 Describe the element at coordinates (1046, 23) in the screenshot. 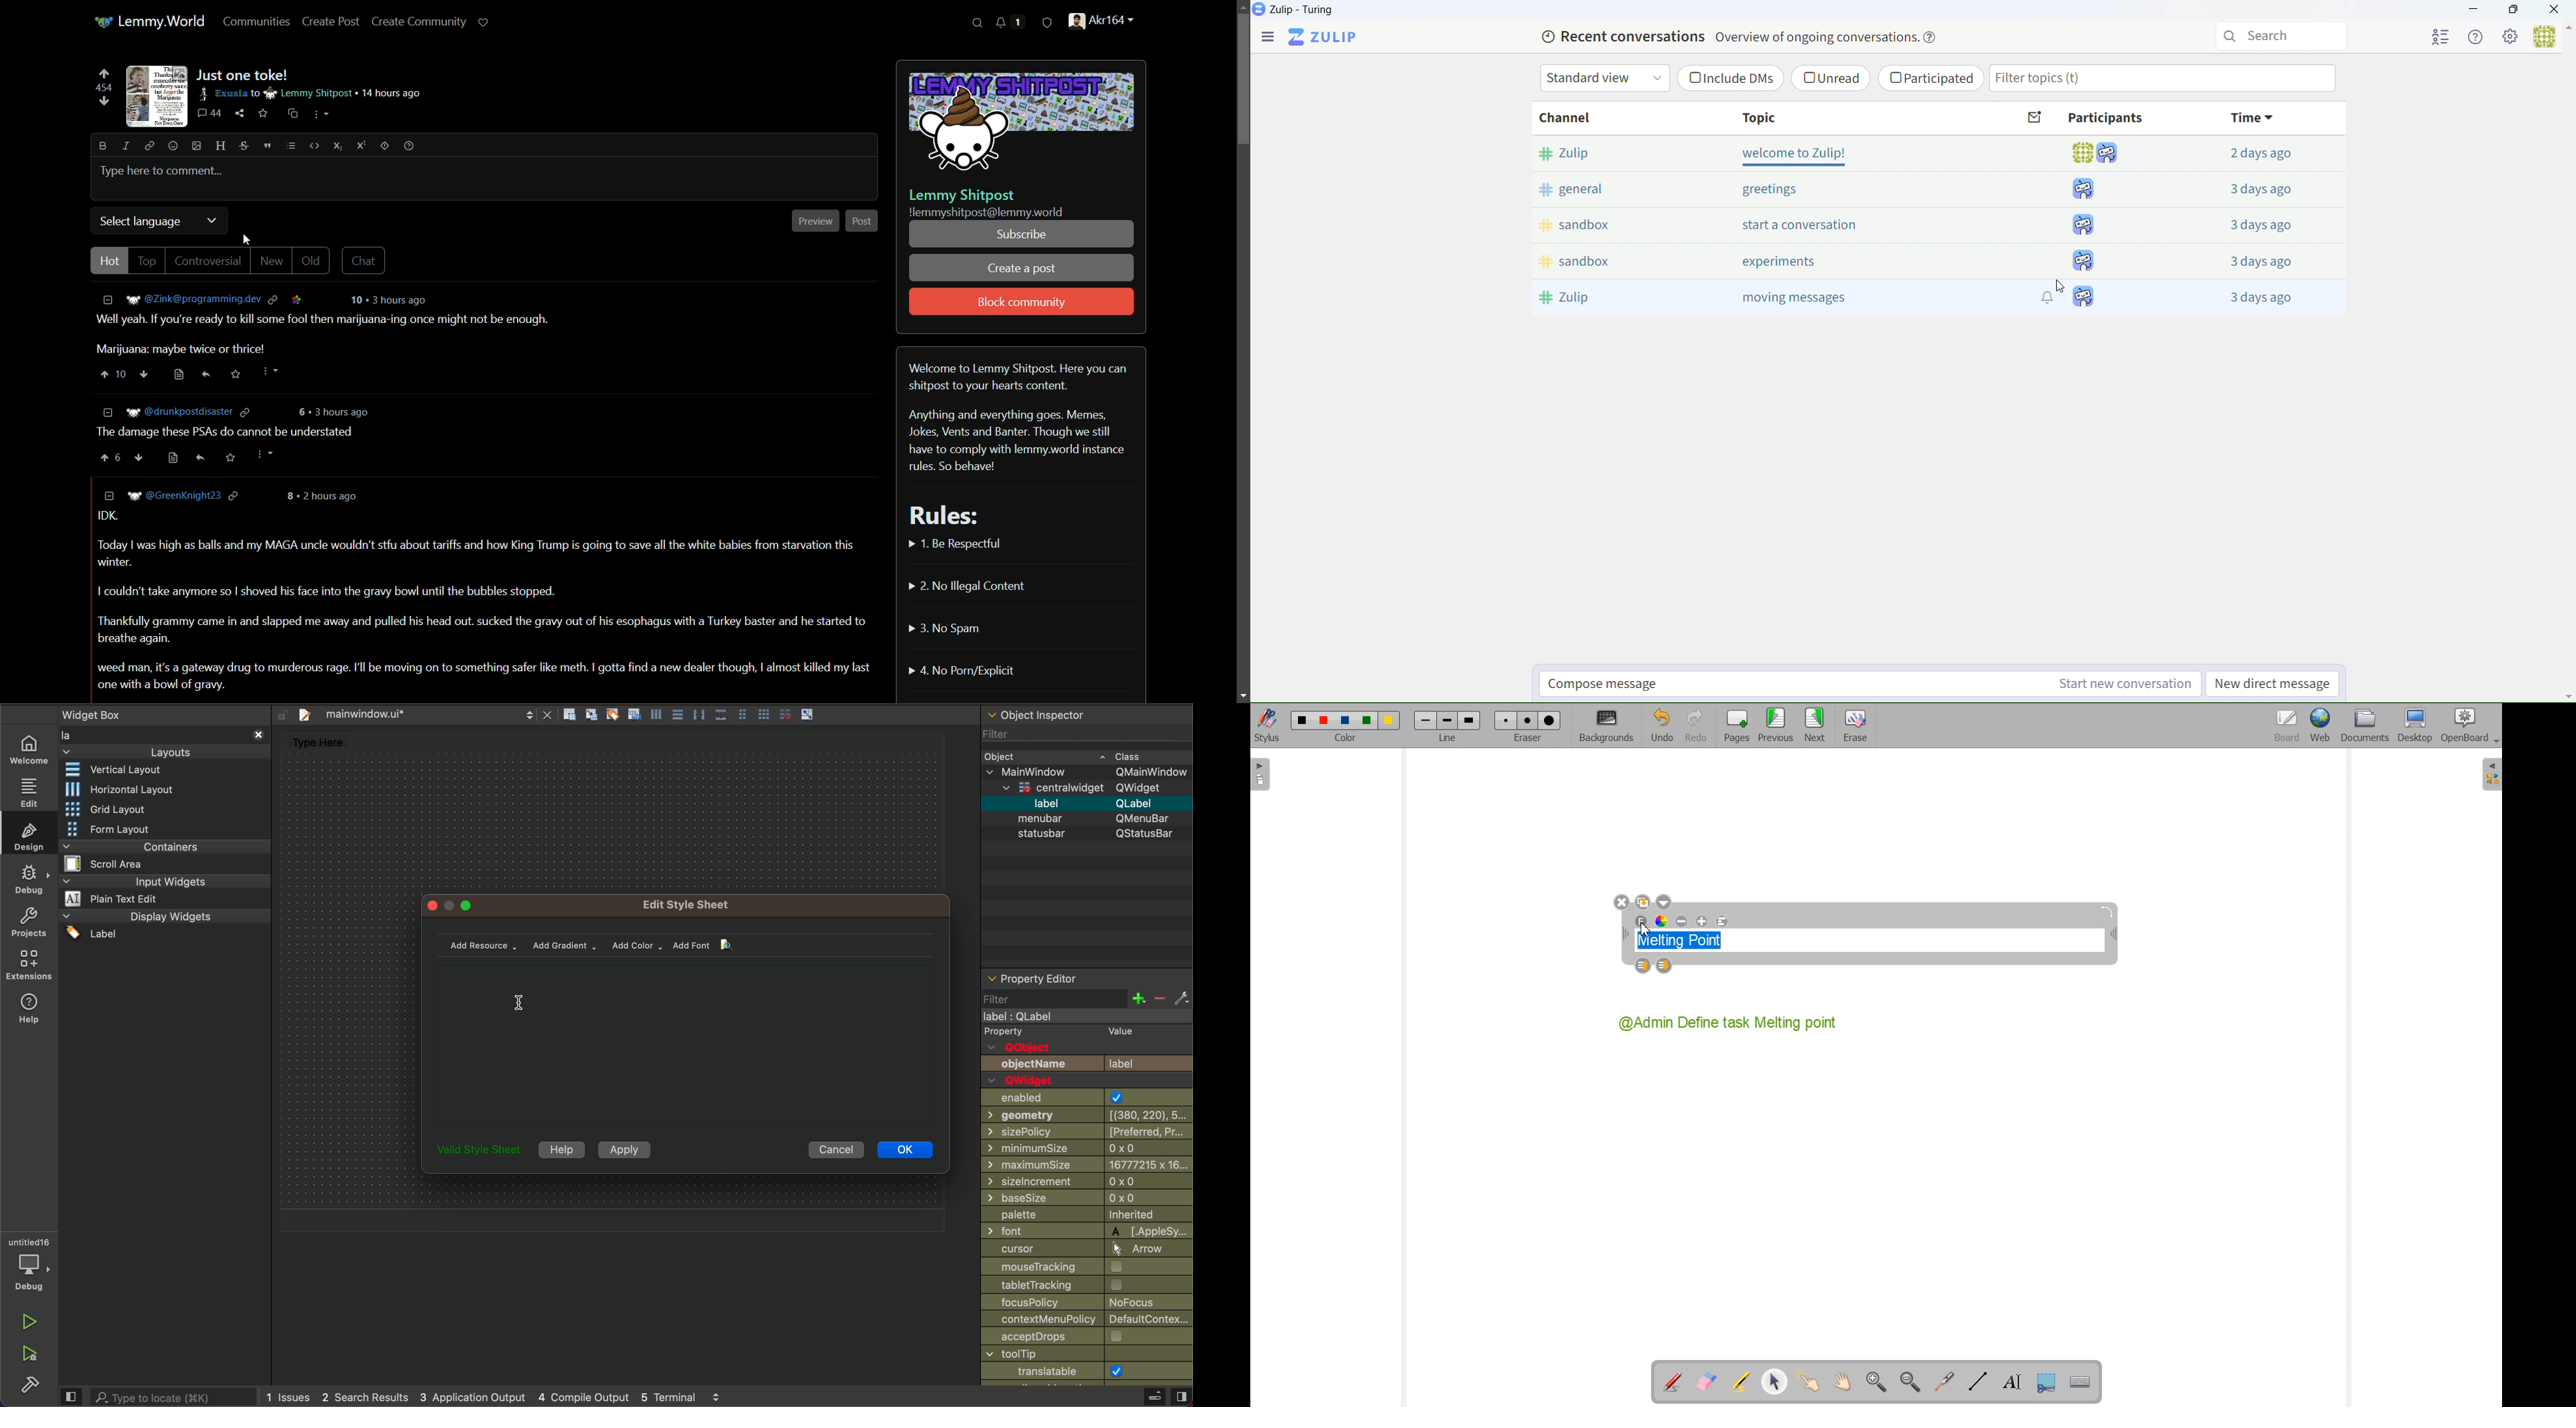

I see `security` at that location.